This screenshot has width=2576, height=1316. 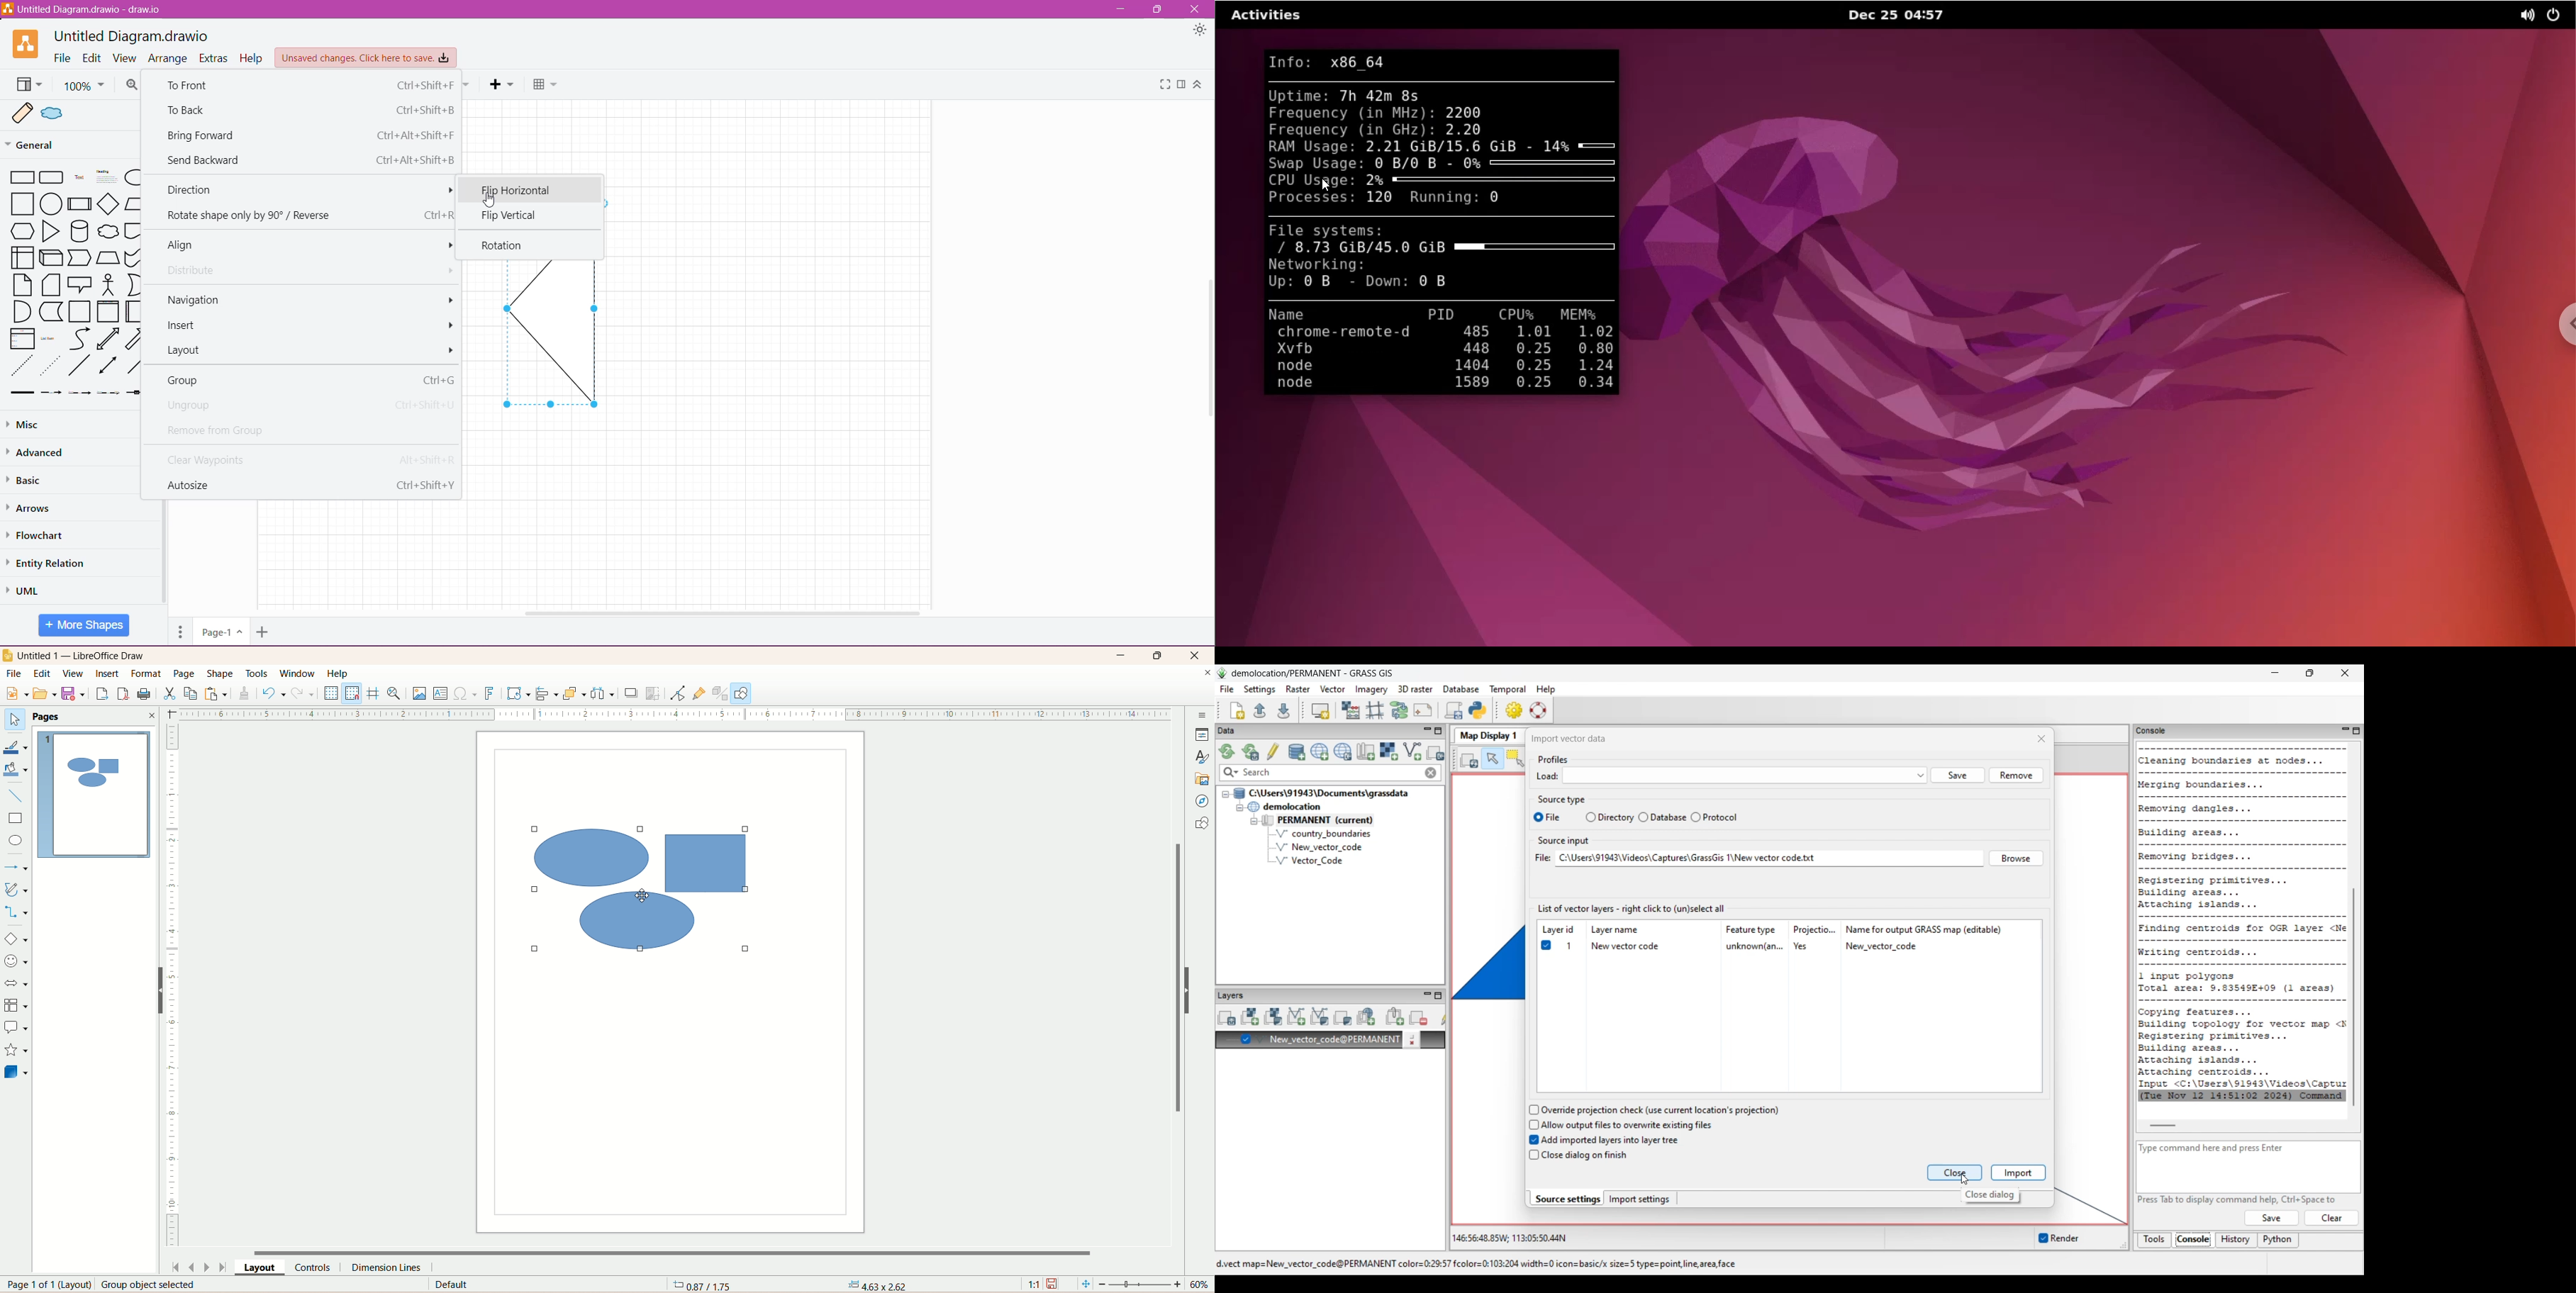 I want to click on lines and arrows, so click(x=18, y=869).